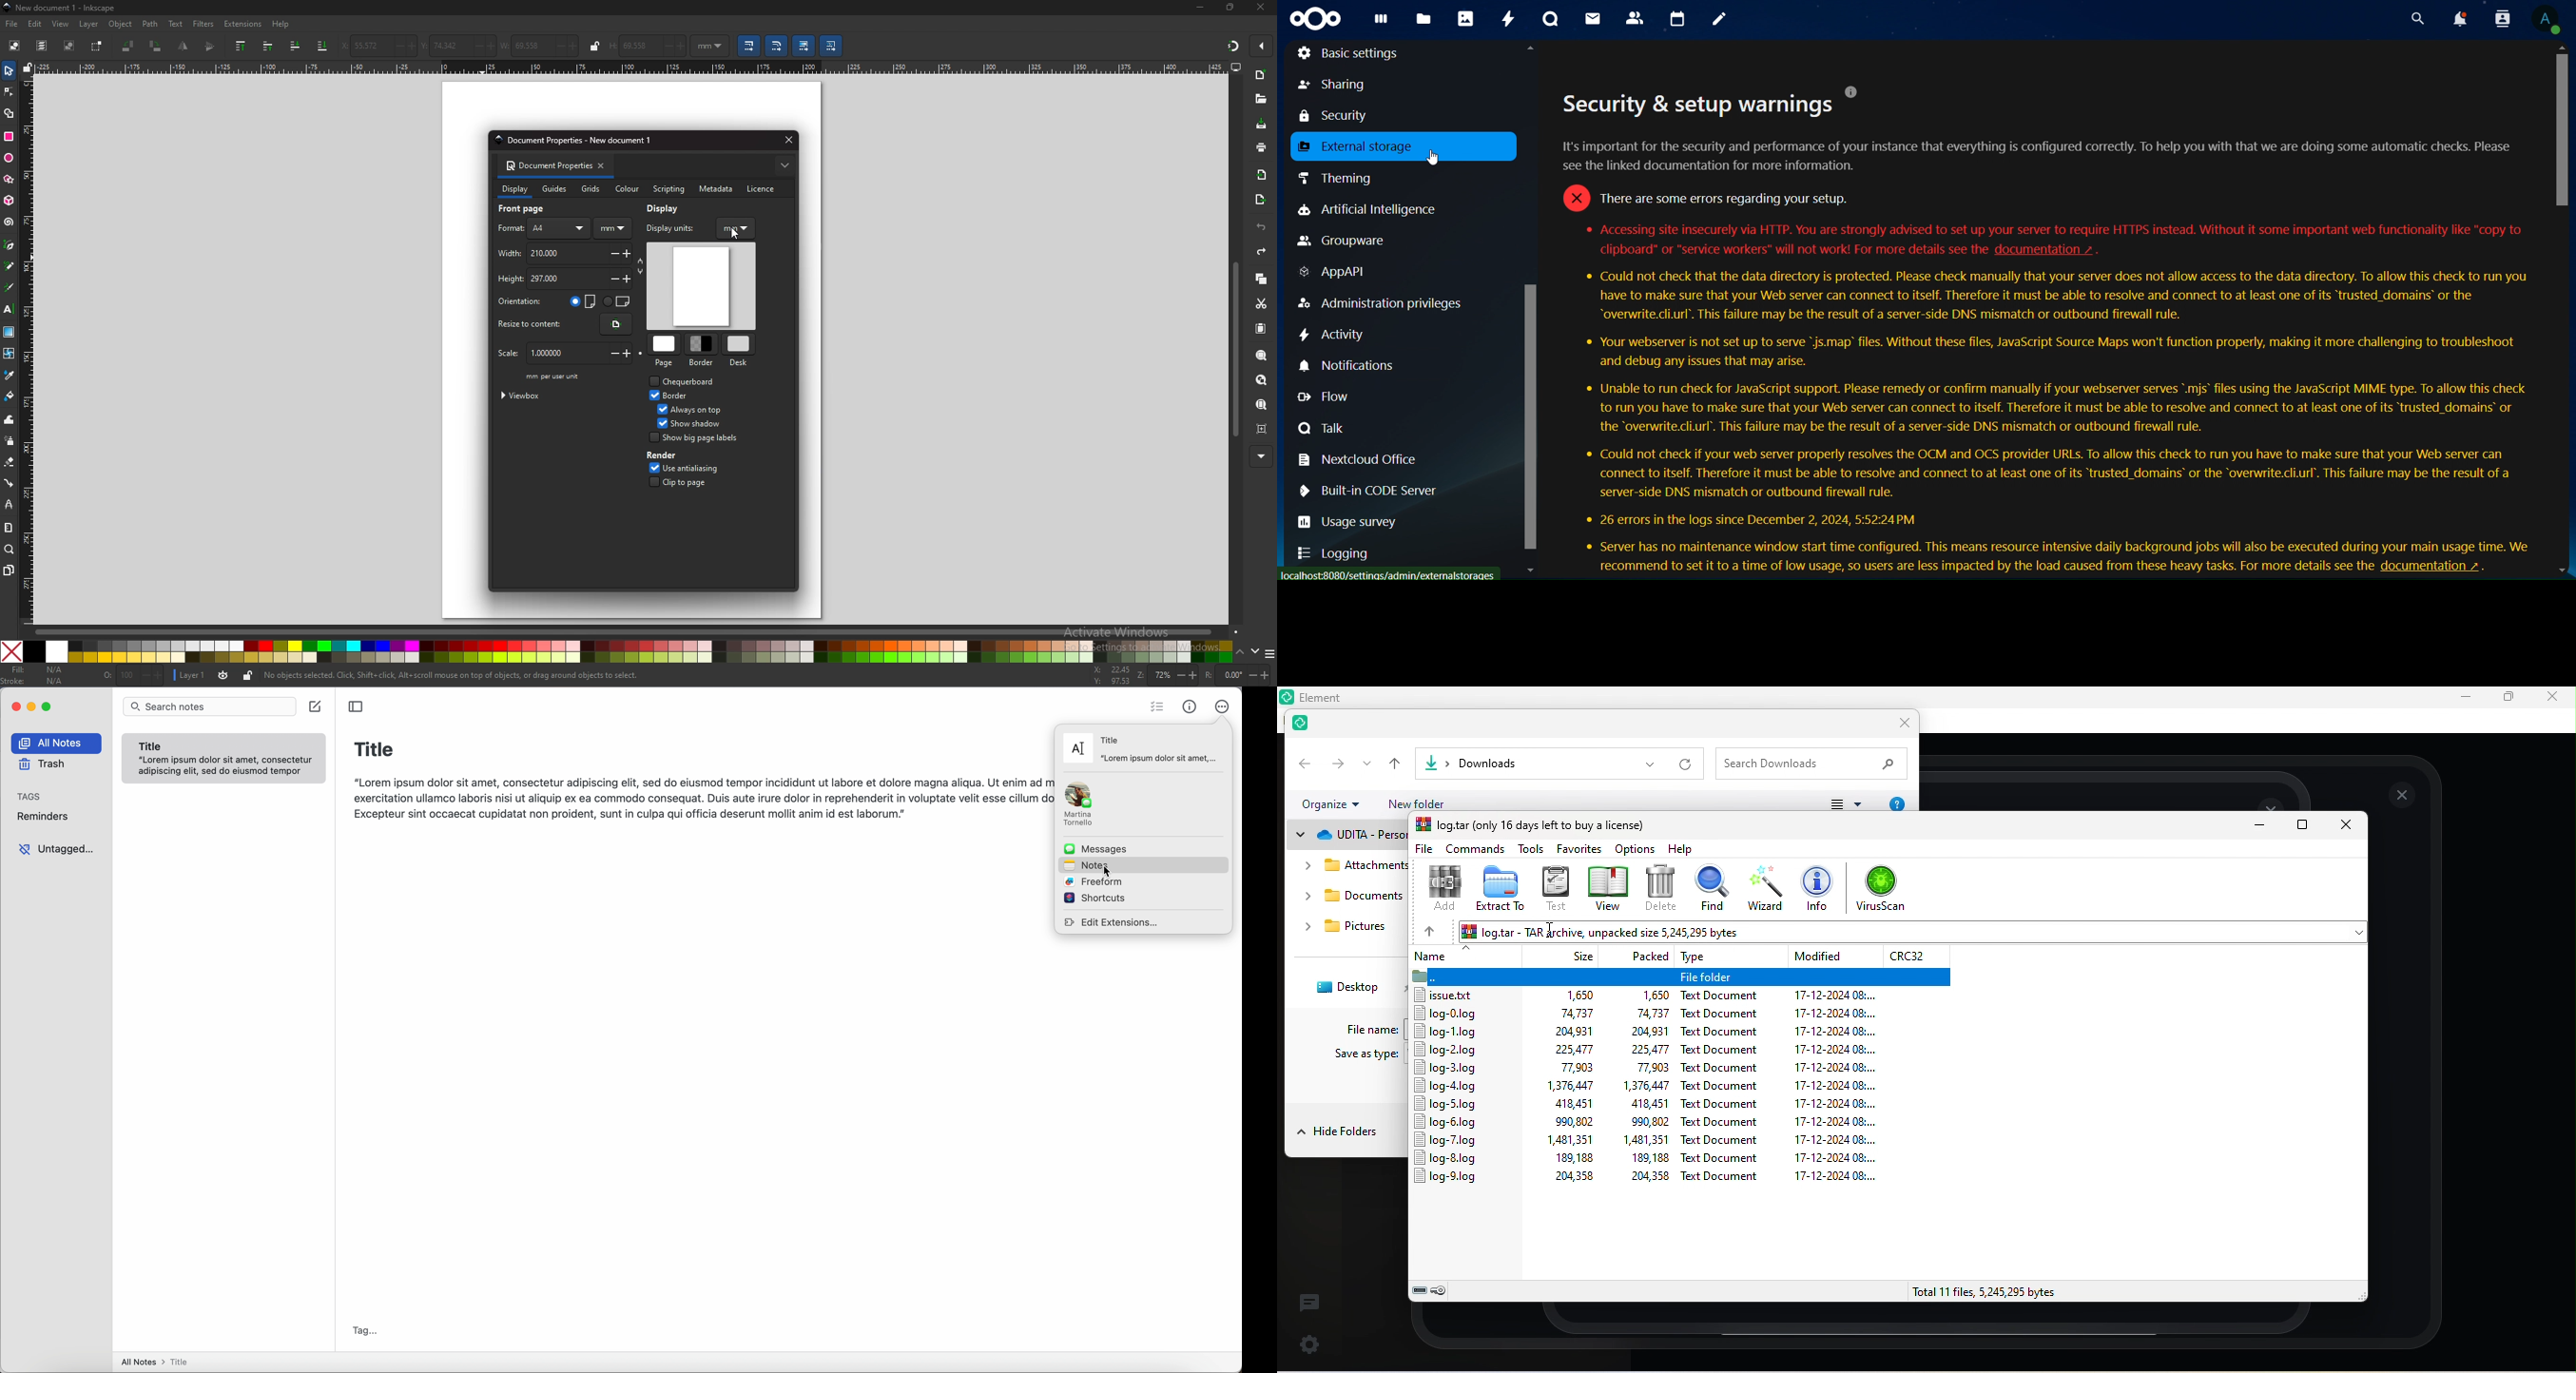 The width and height of the screenshot is (2576, 1400). What do you see at coordinates (1570, 1141) in the screenshot?
I see `1,481,351` at bounding box center [1570, 1141].